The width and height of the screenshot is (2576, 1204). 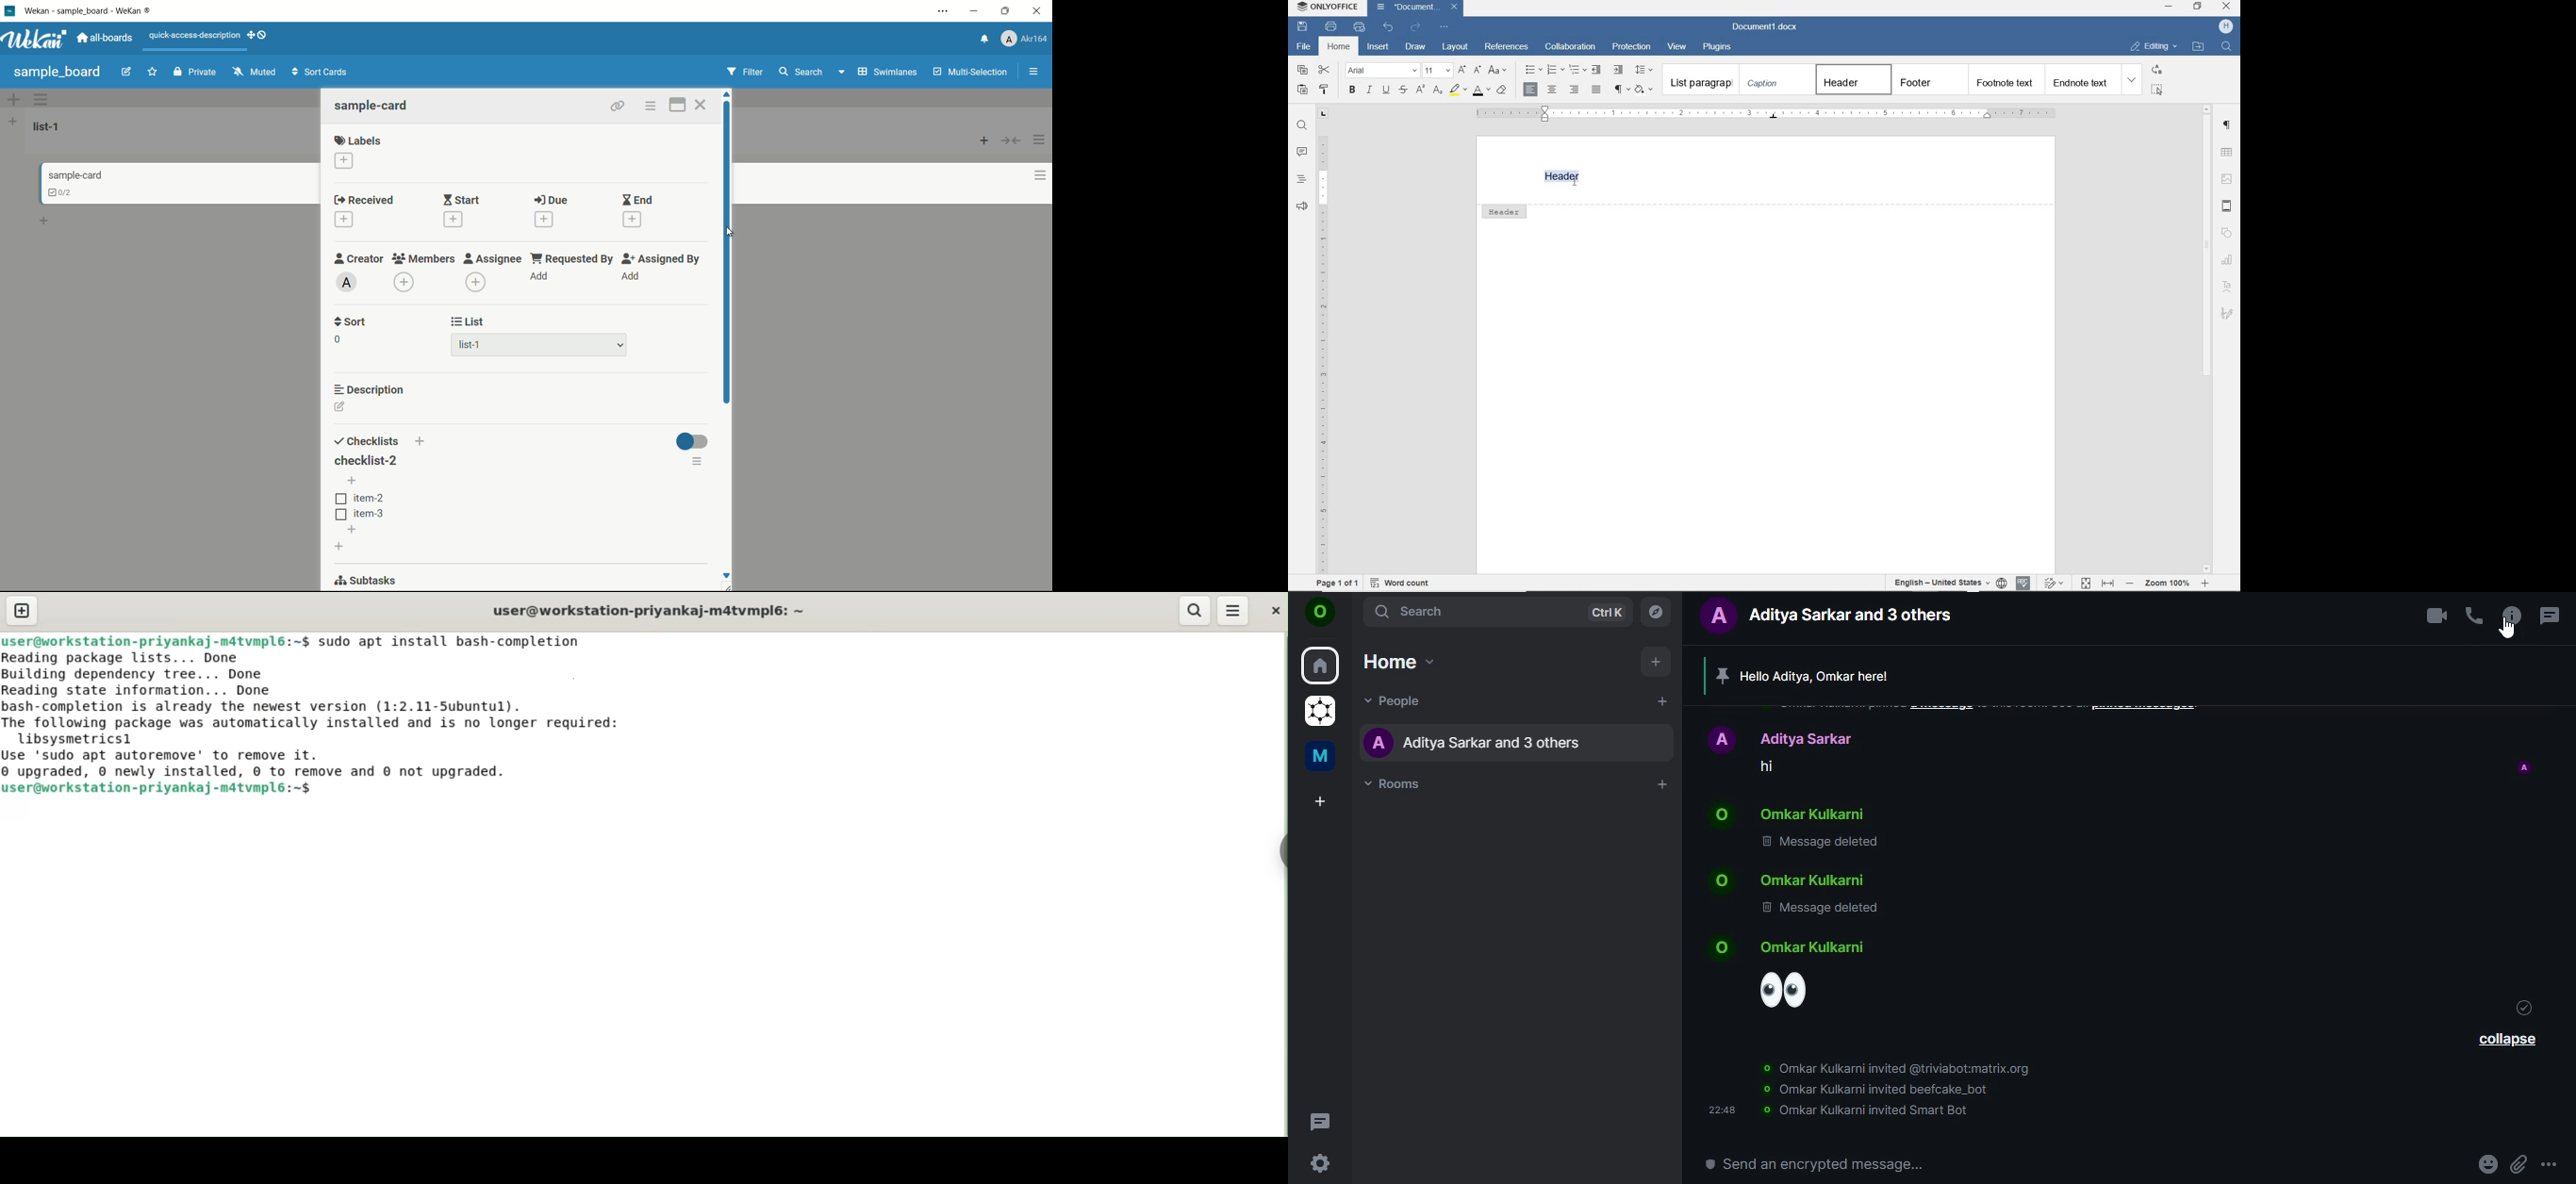 I want to click on headings, so click(x=1299, y=179).